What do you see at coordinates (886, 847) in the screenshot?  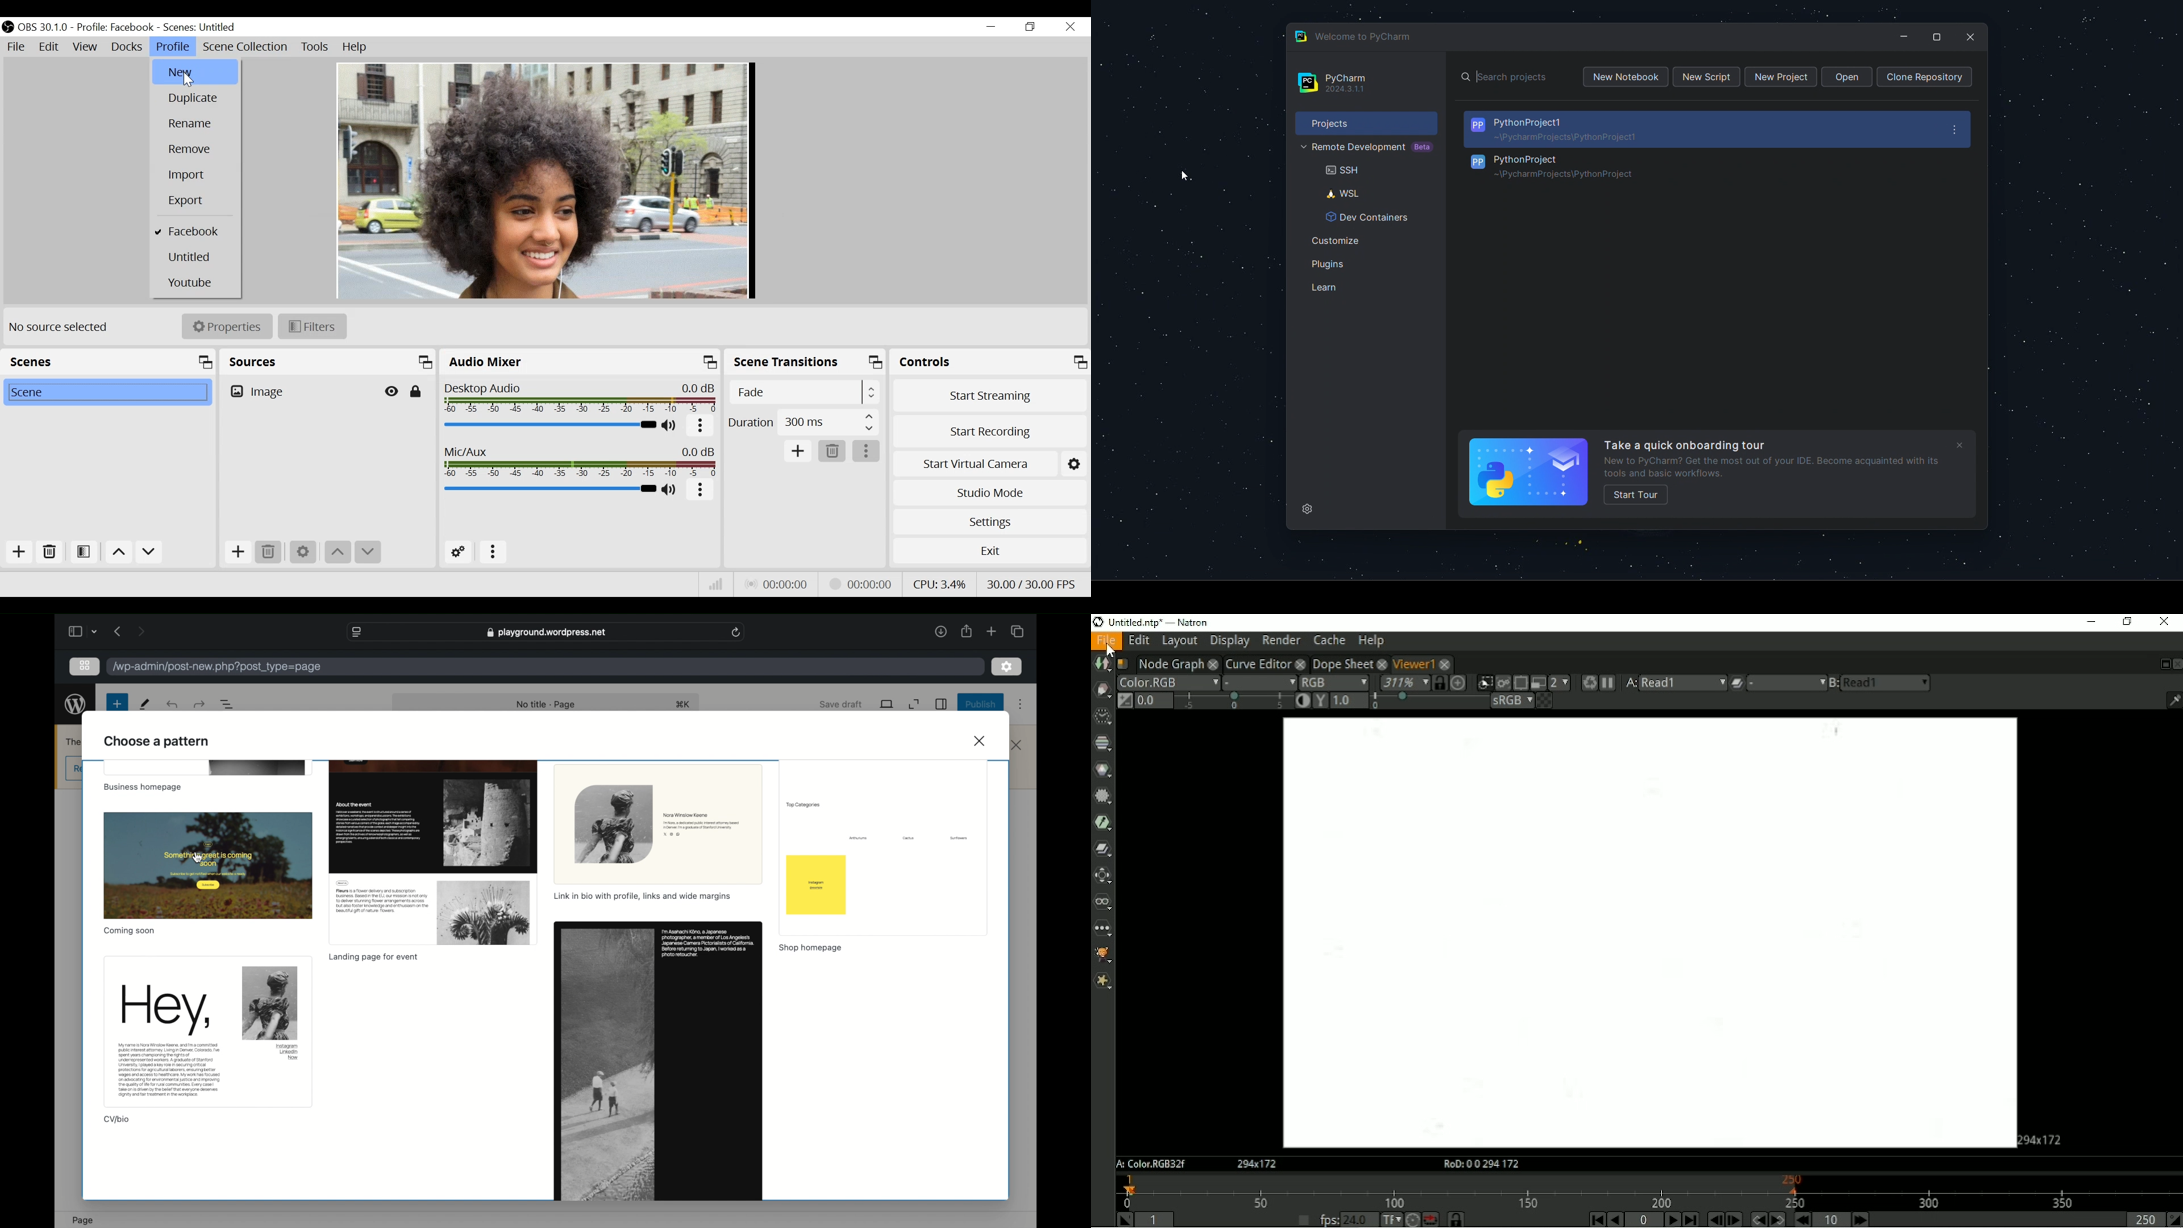 I see `preview` at bounding box center [886, 847].